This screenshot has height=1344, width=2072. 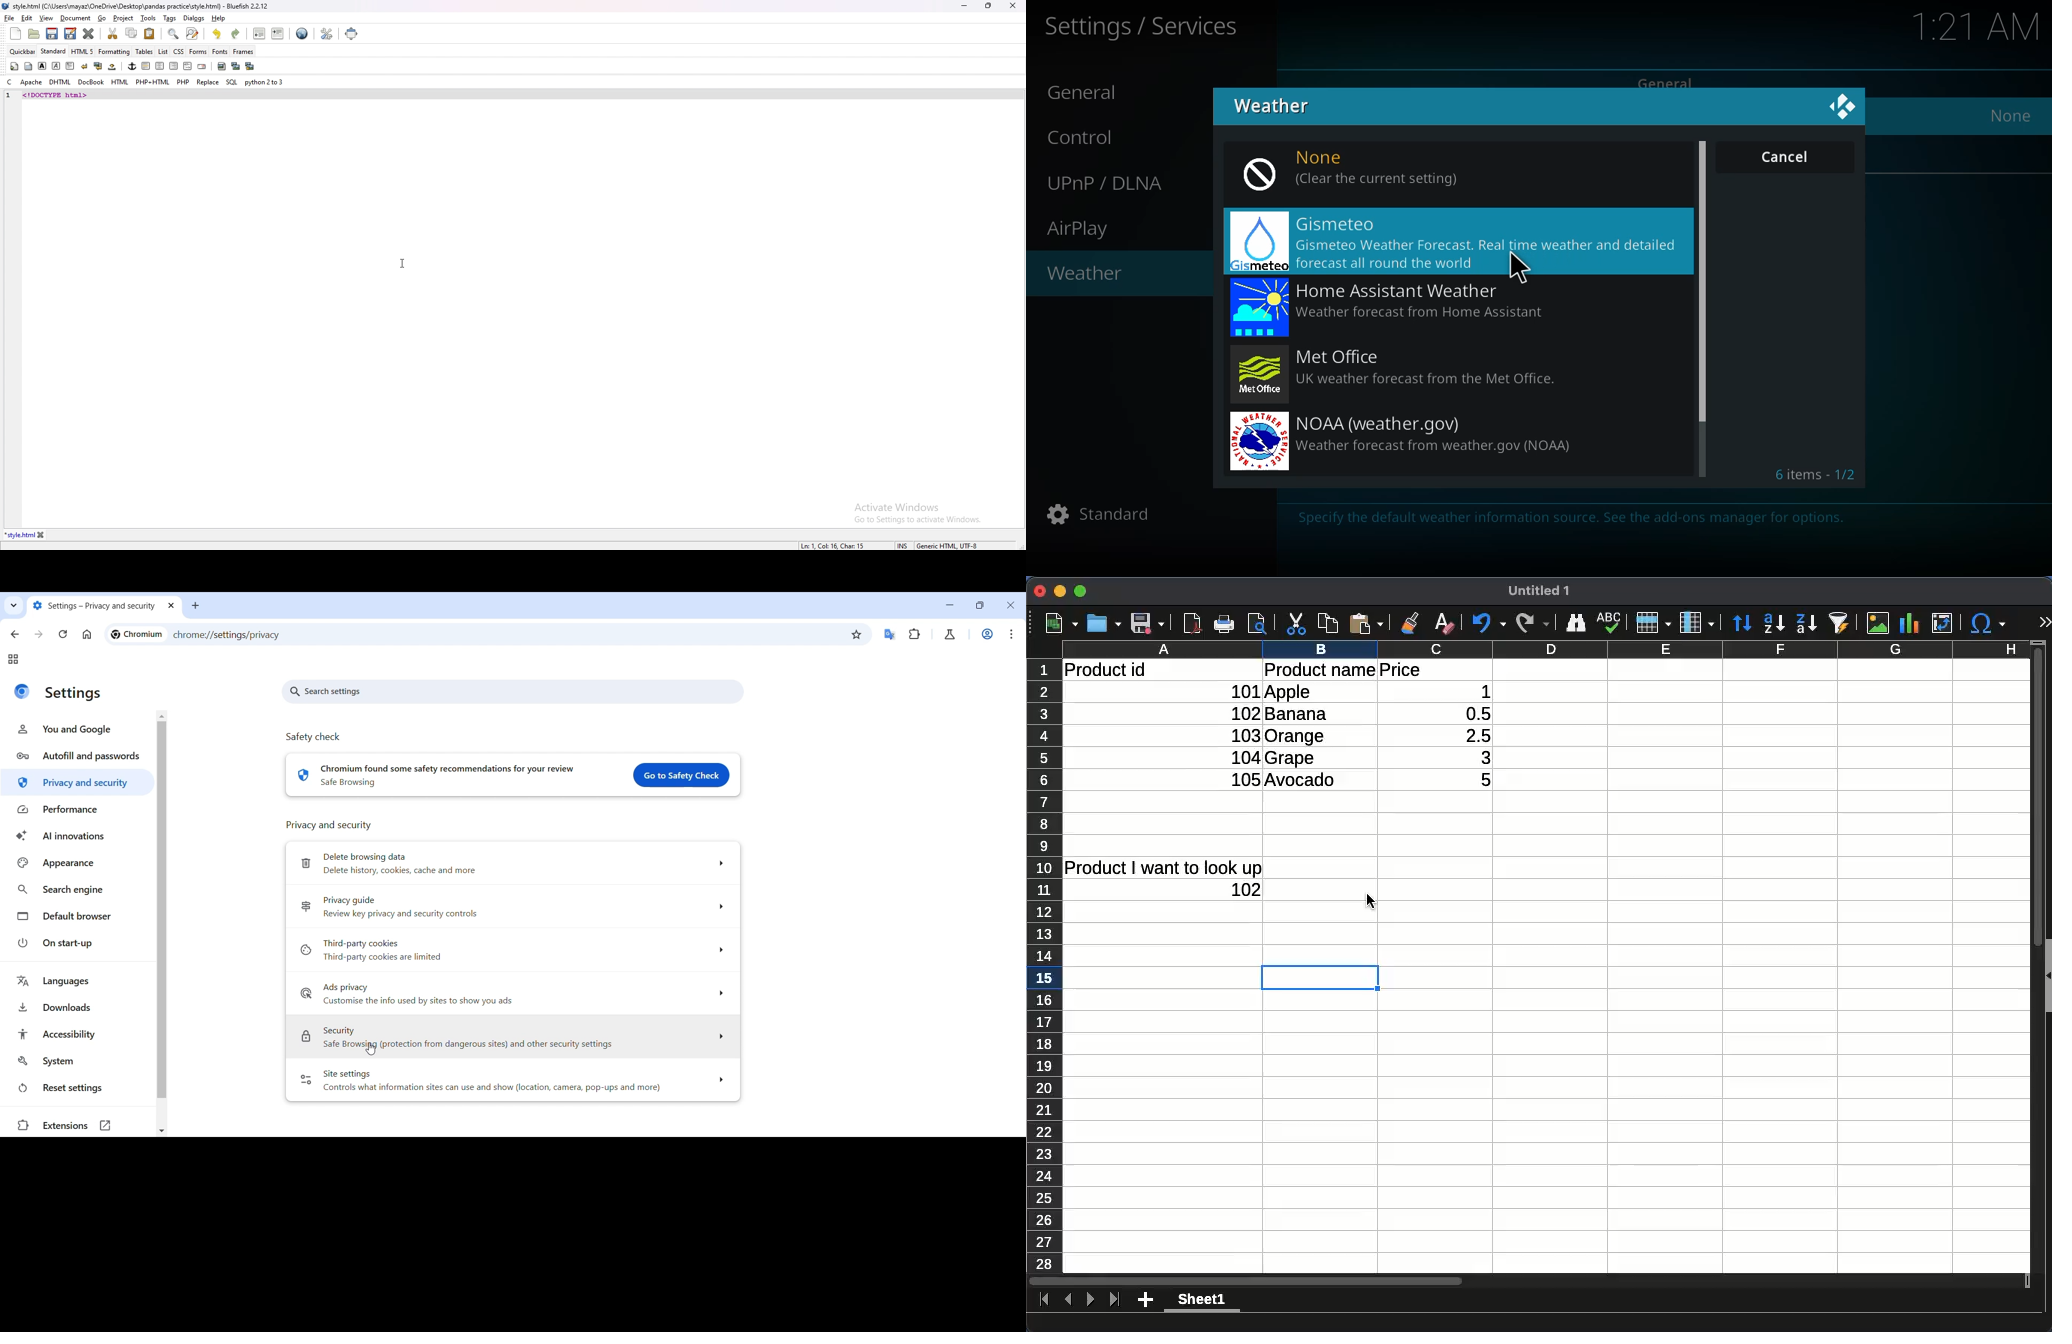 What do you see at coordinates (1538, 590) in the screenshot?
I see `Untitled 1` at bounding box center [1538, 590].